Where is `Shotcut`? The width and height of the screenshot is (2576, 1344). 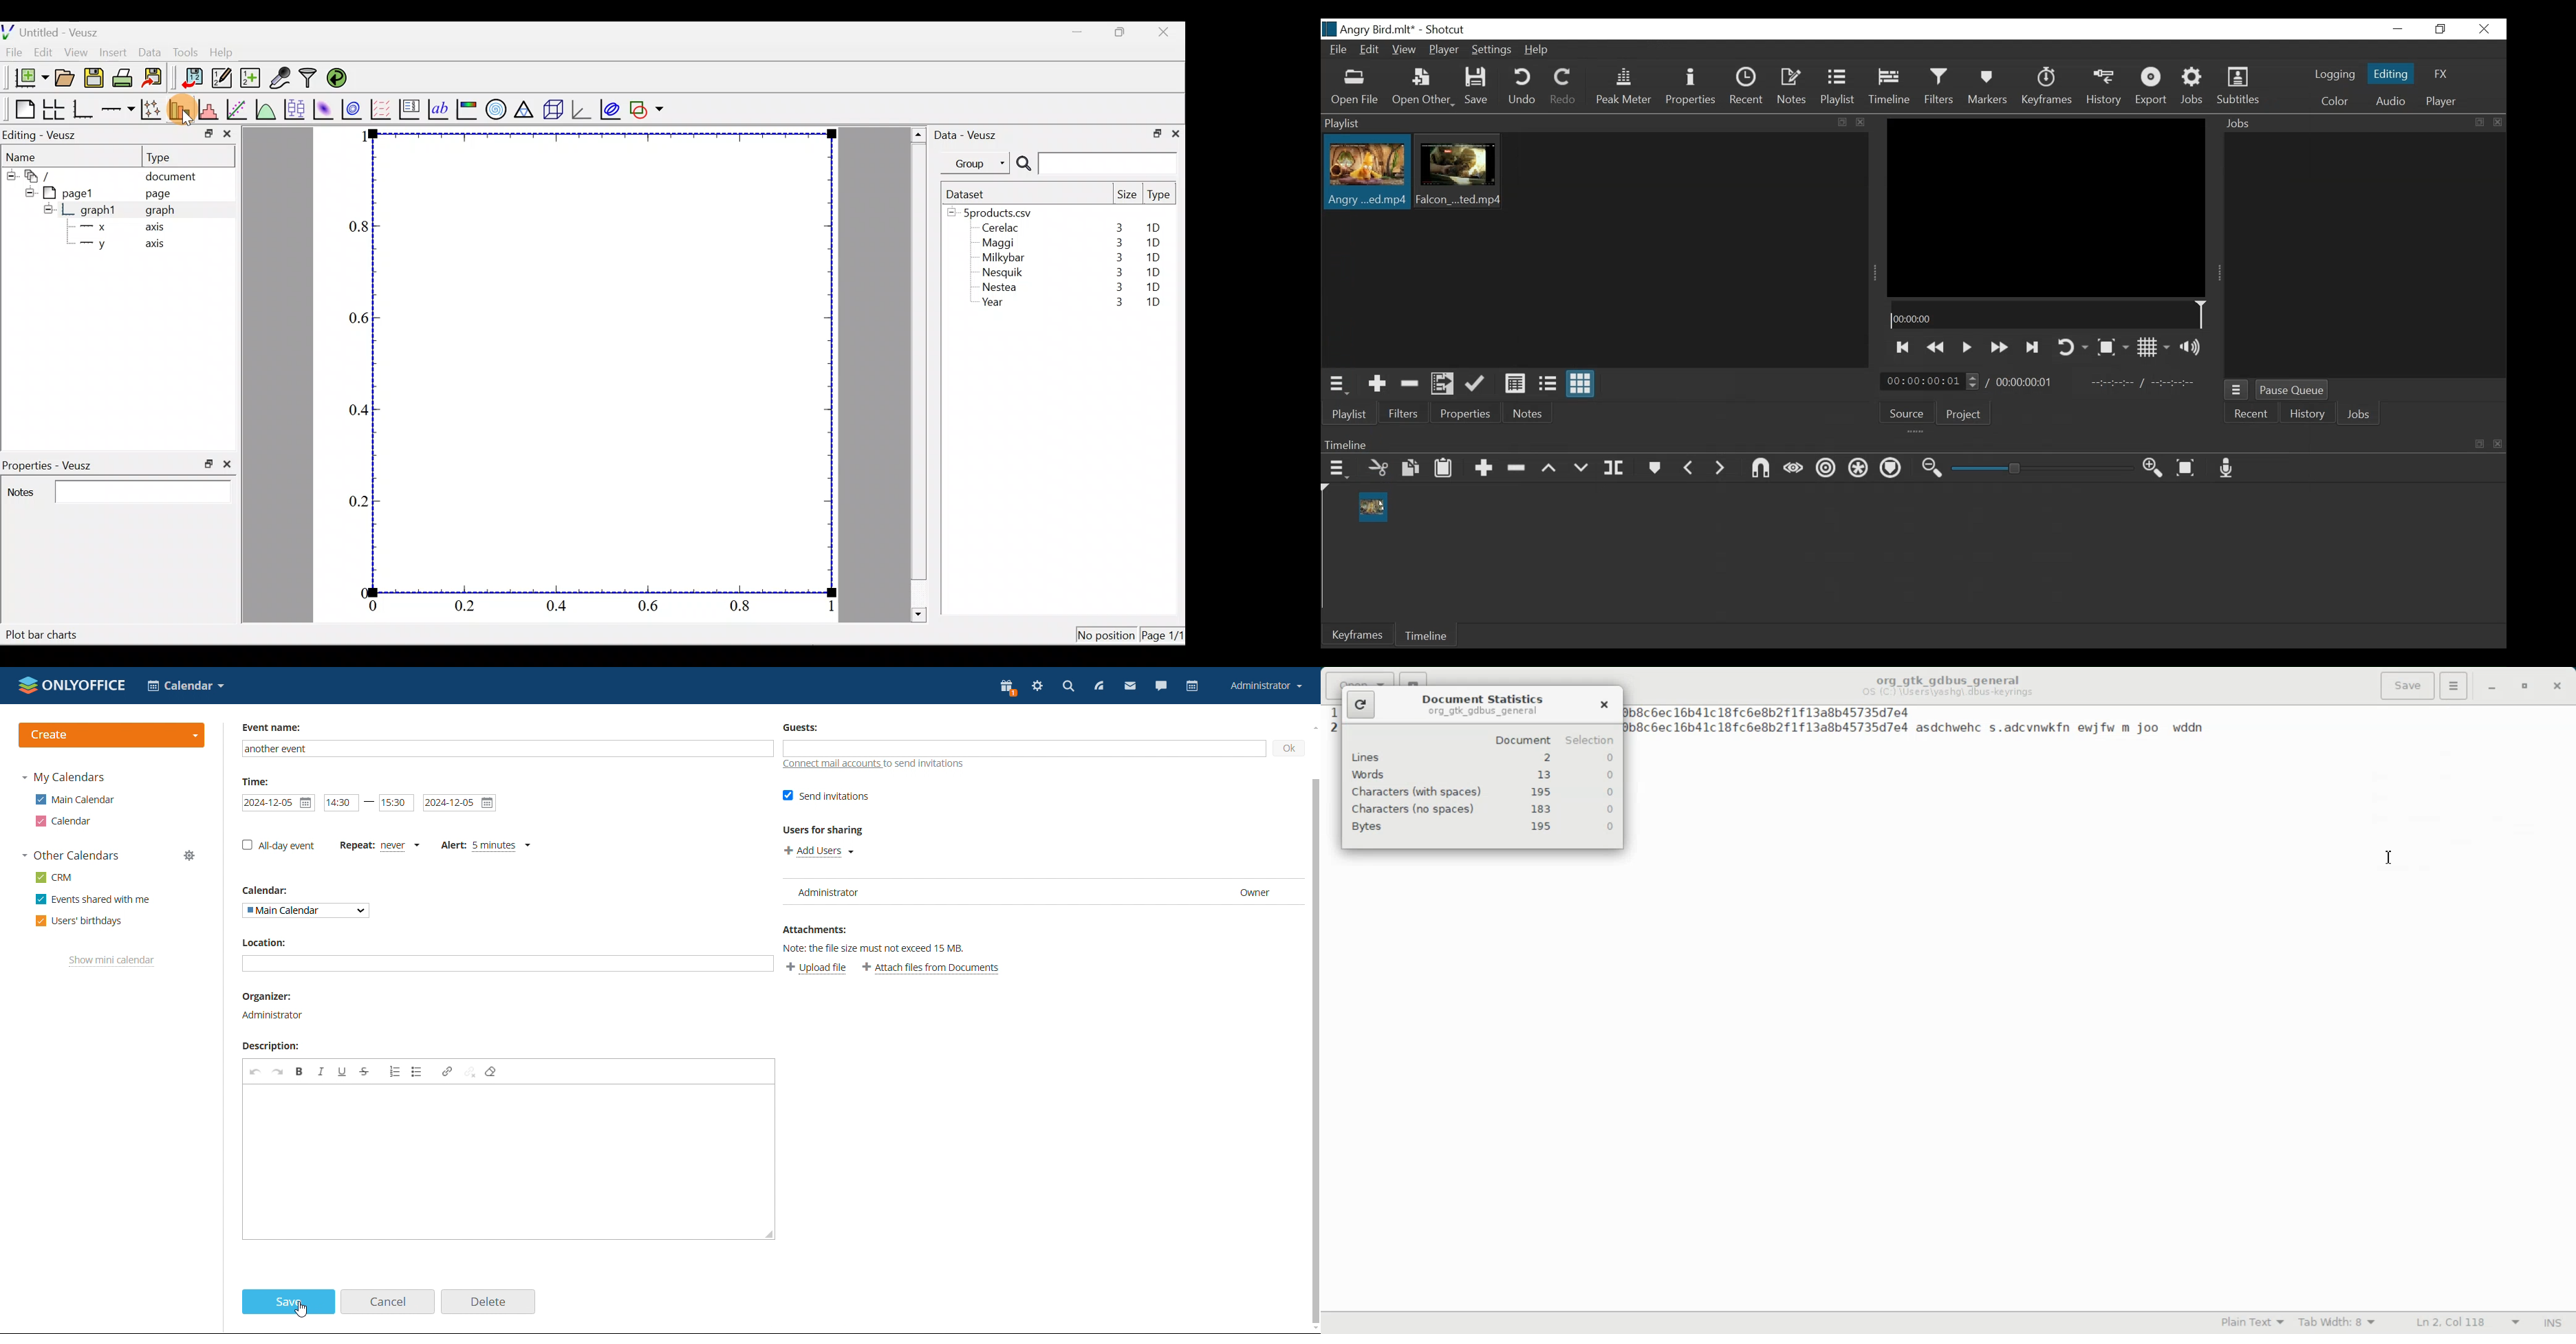
Shotcut is located at coordinates (1449, 29).